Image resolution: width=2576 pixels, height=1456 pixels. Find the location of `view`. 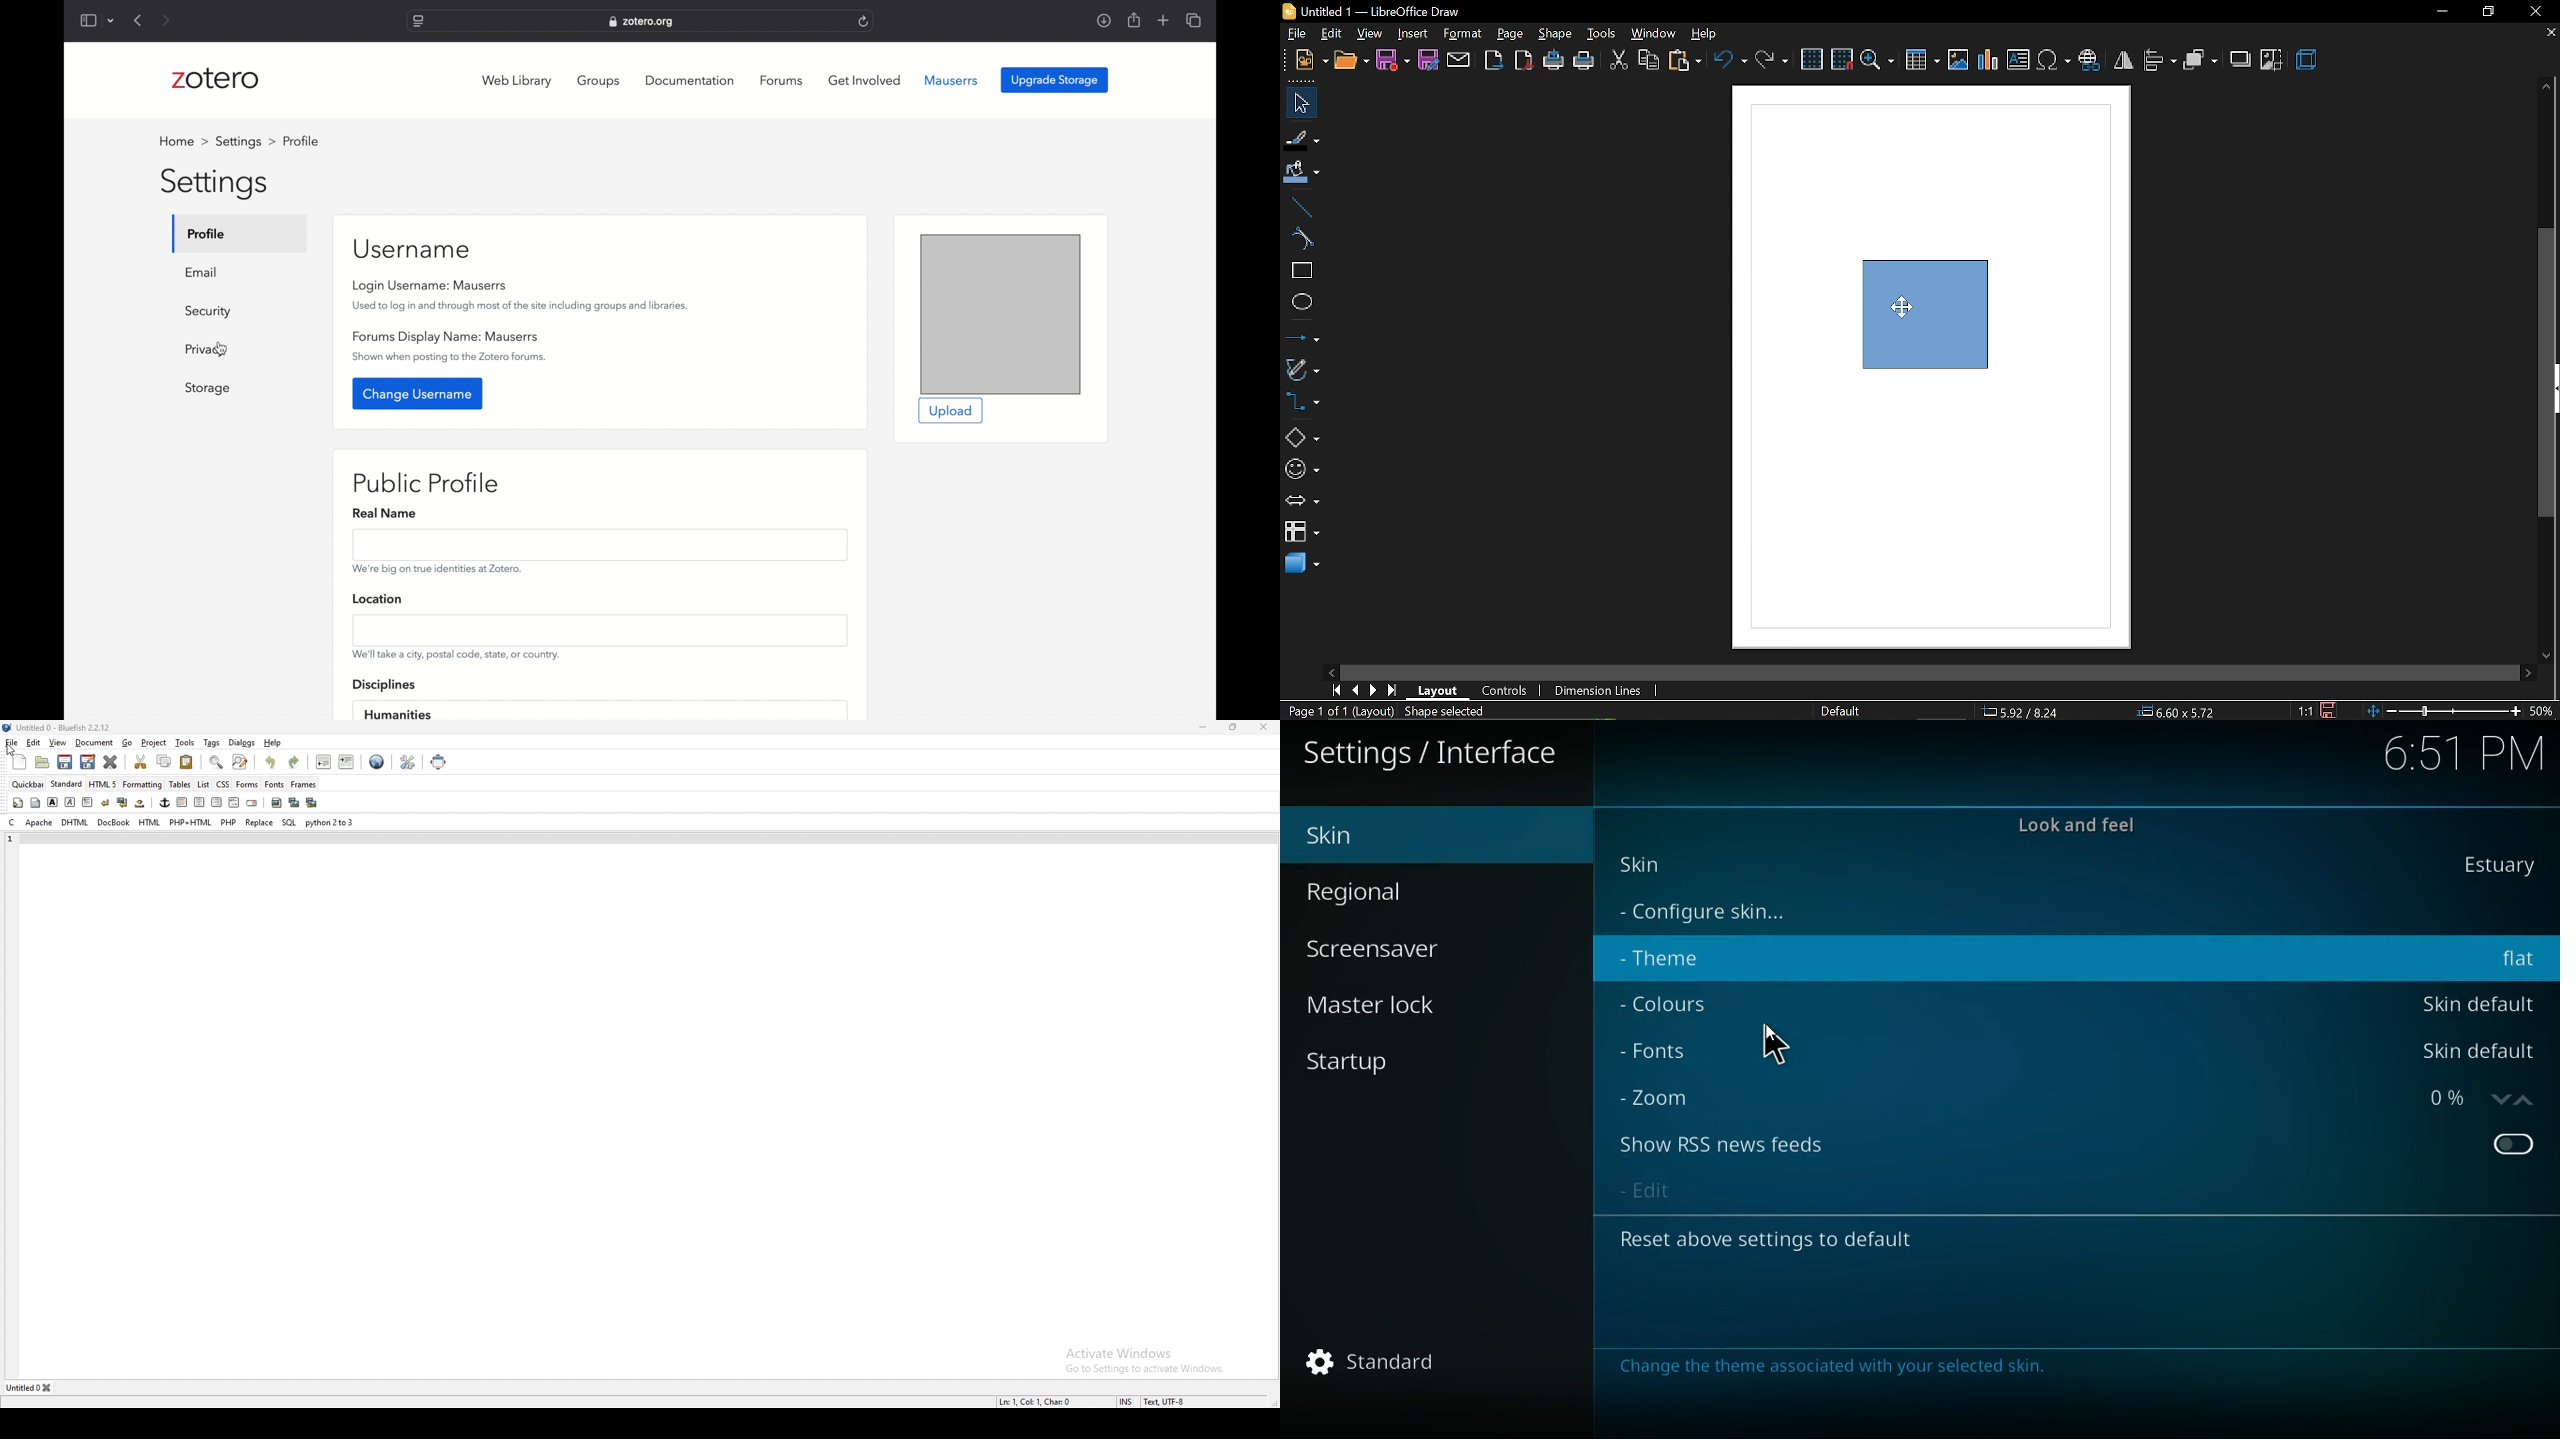

view is located at coordinates (1370, 34).